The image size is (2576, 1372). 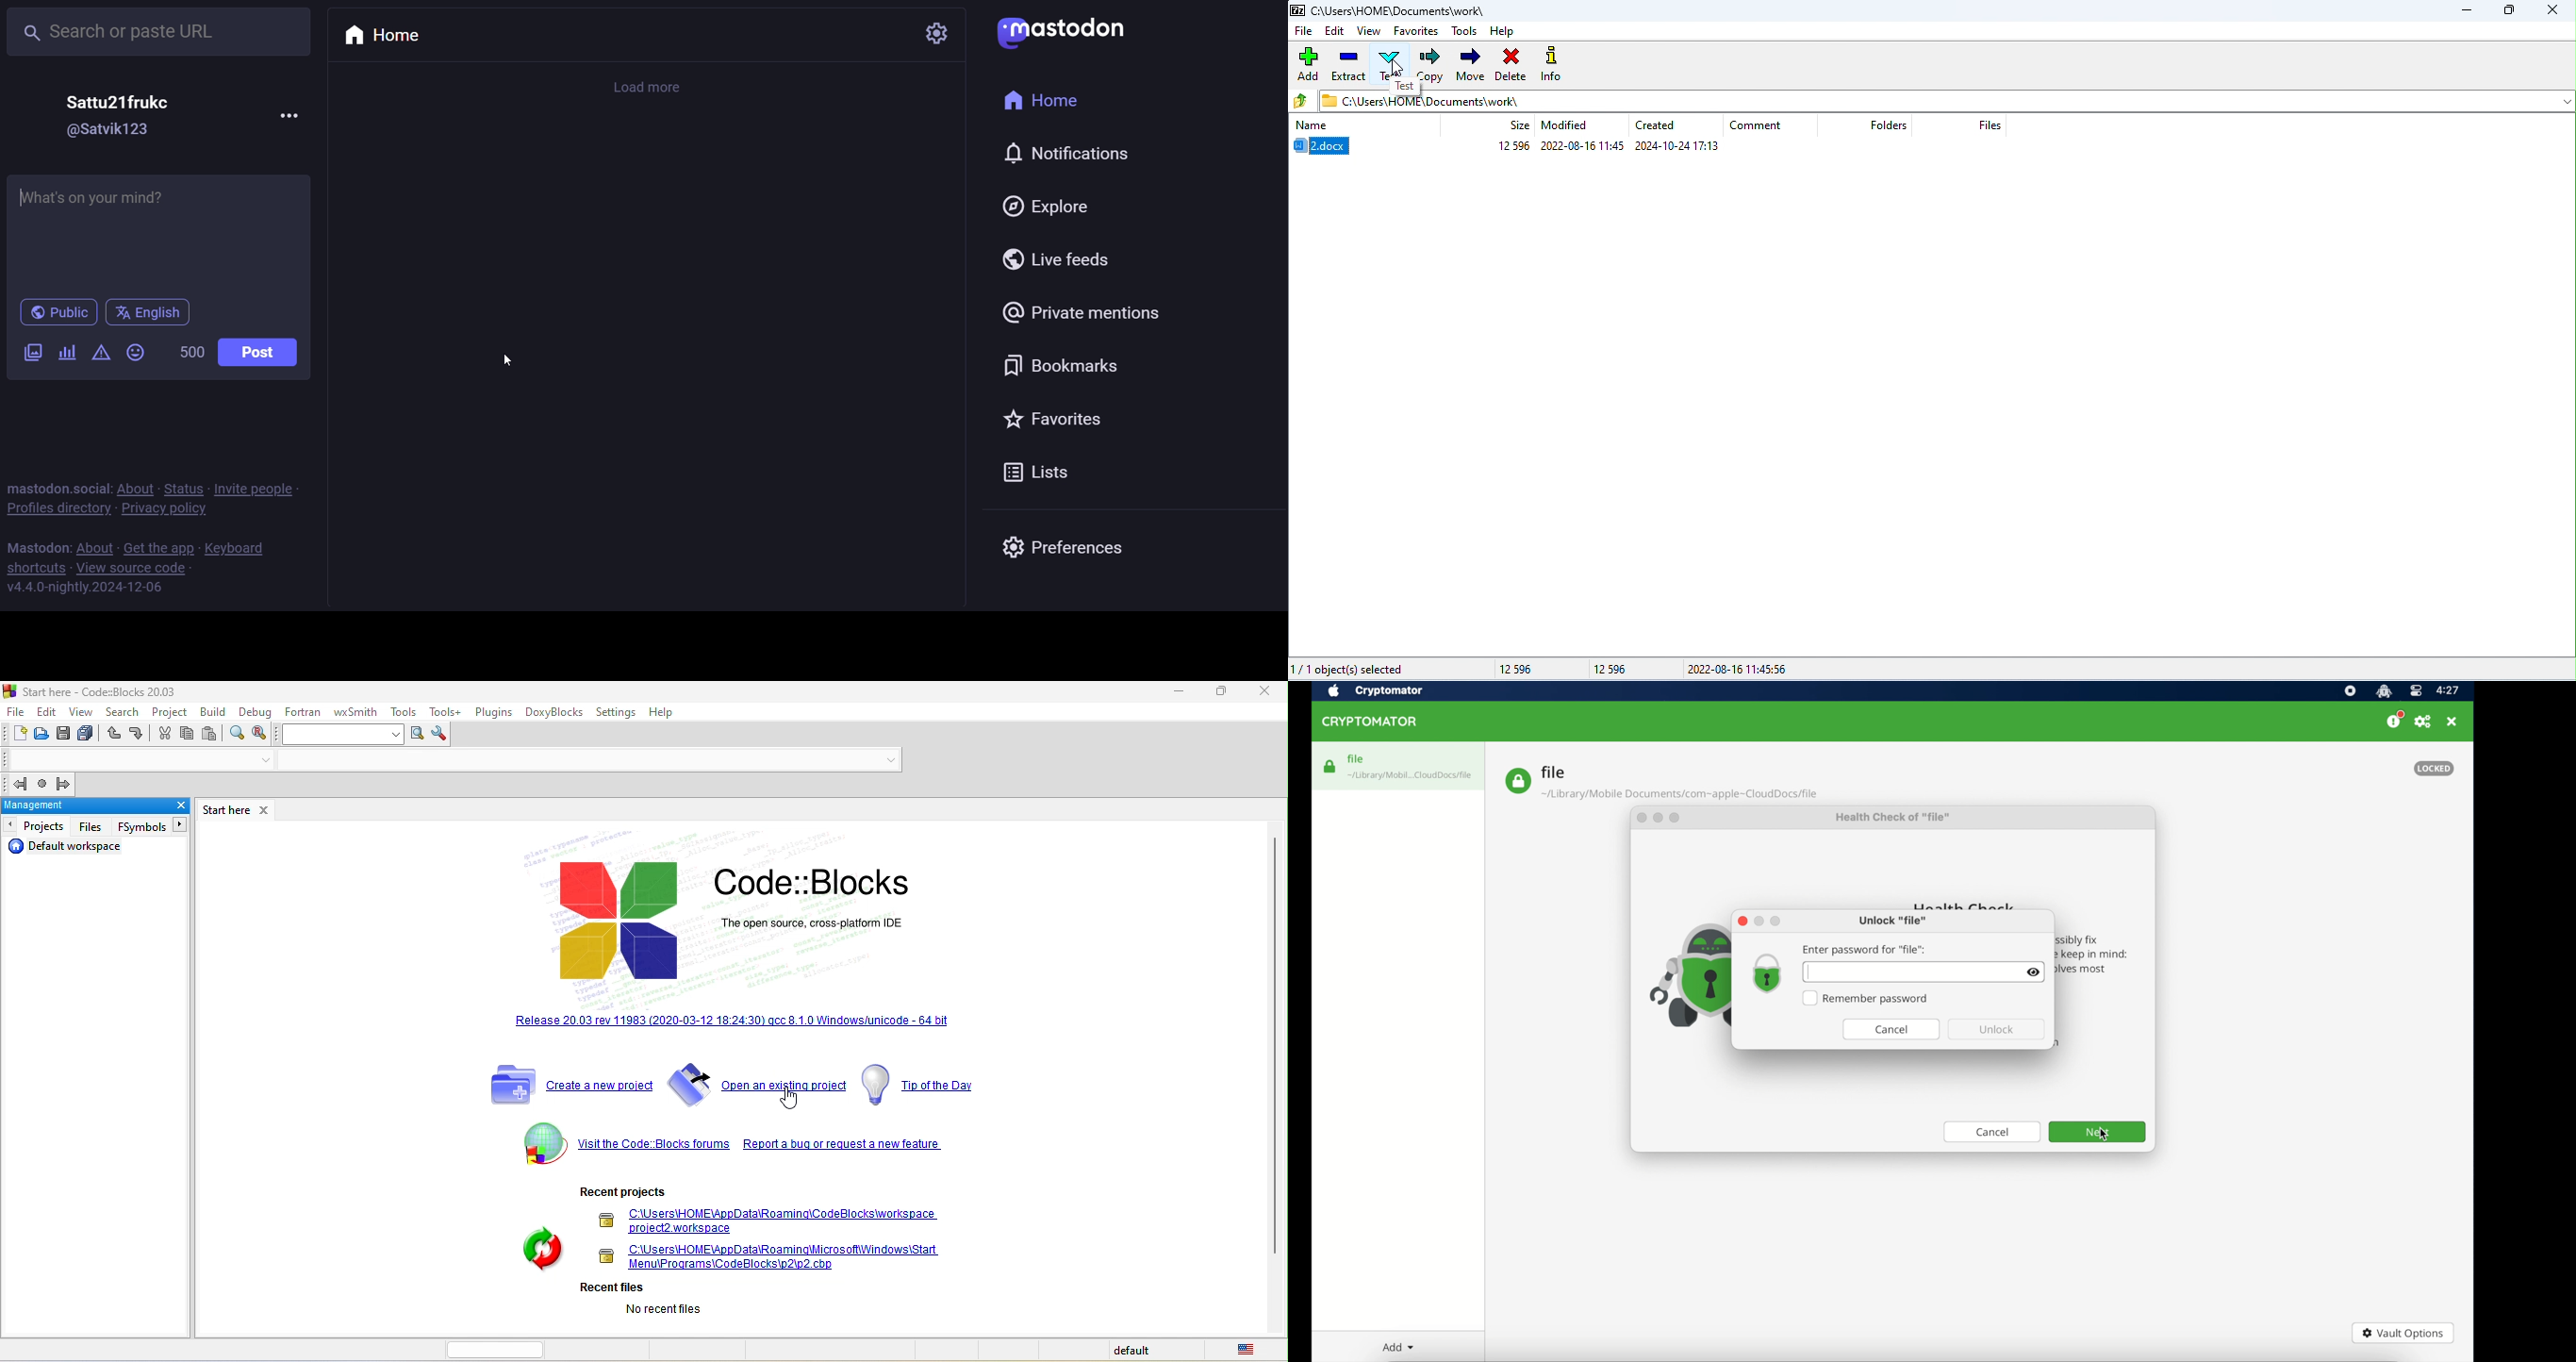 What do you see at coordinates (565, 1086) in the screenshot?
I see `create a new project` at bounding box center [565, 1086].